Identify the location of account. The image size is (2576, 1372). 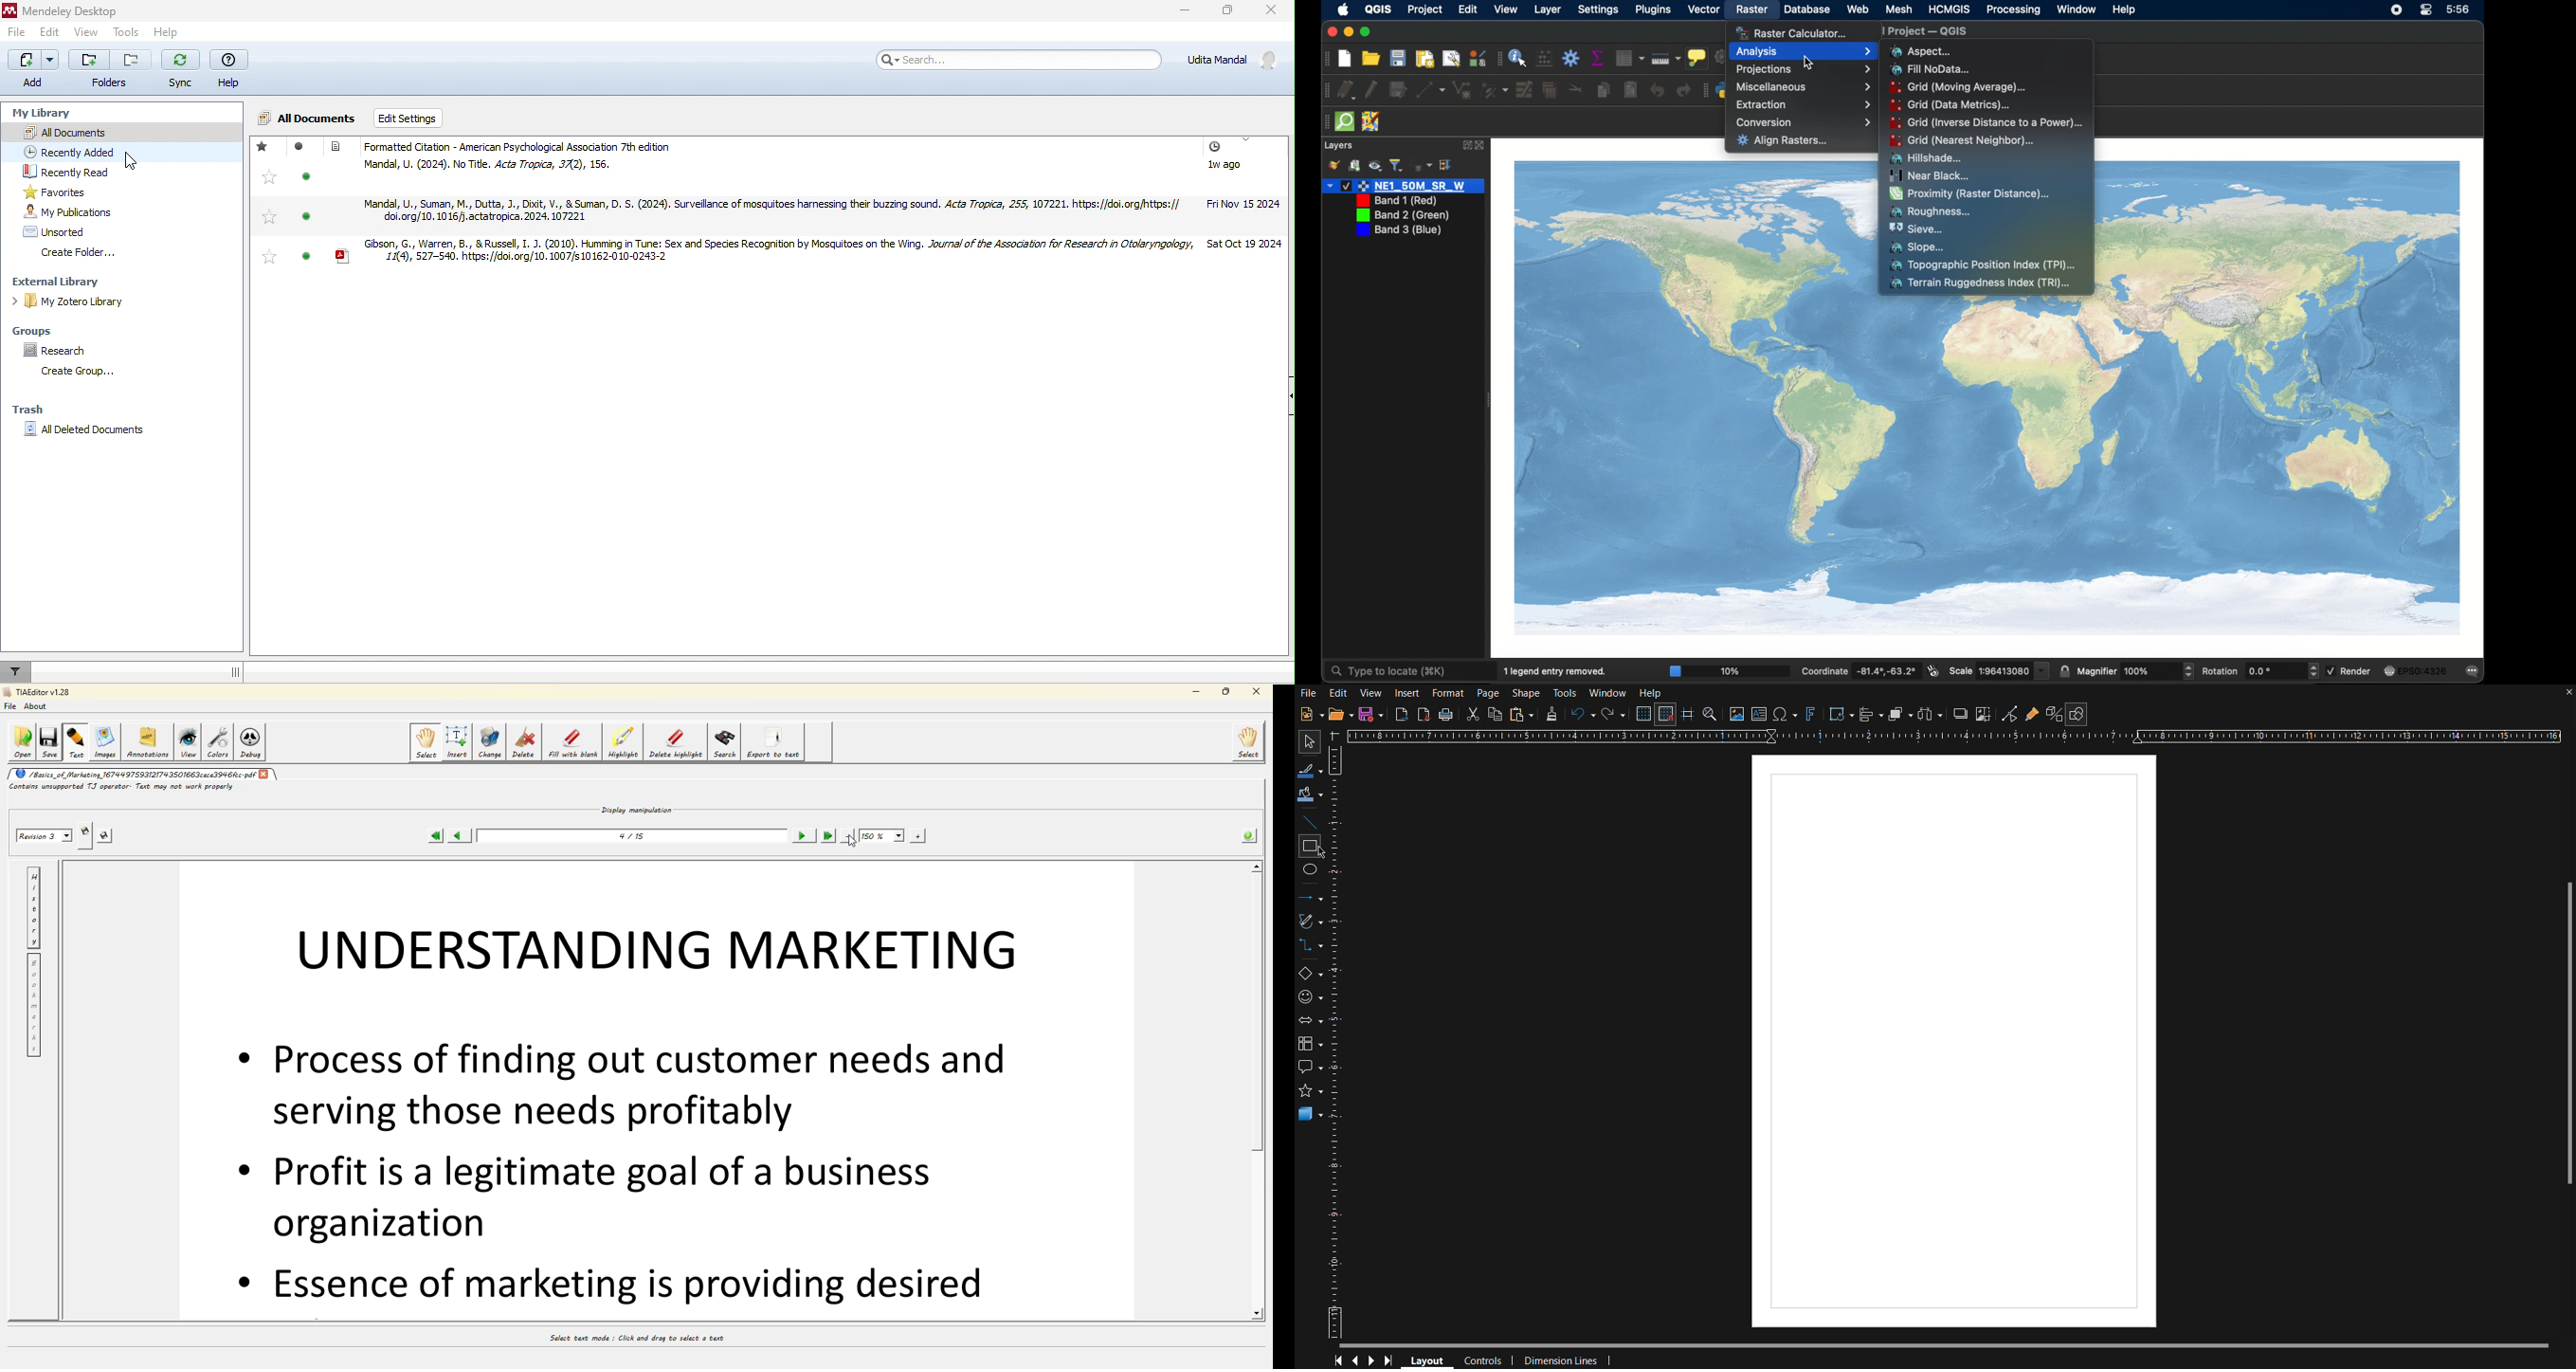
(1235, 59).